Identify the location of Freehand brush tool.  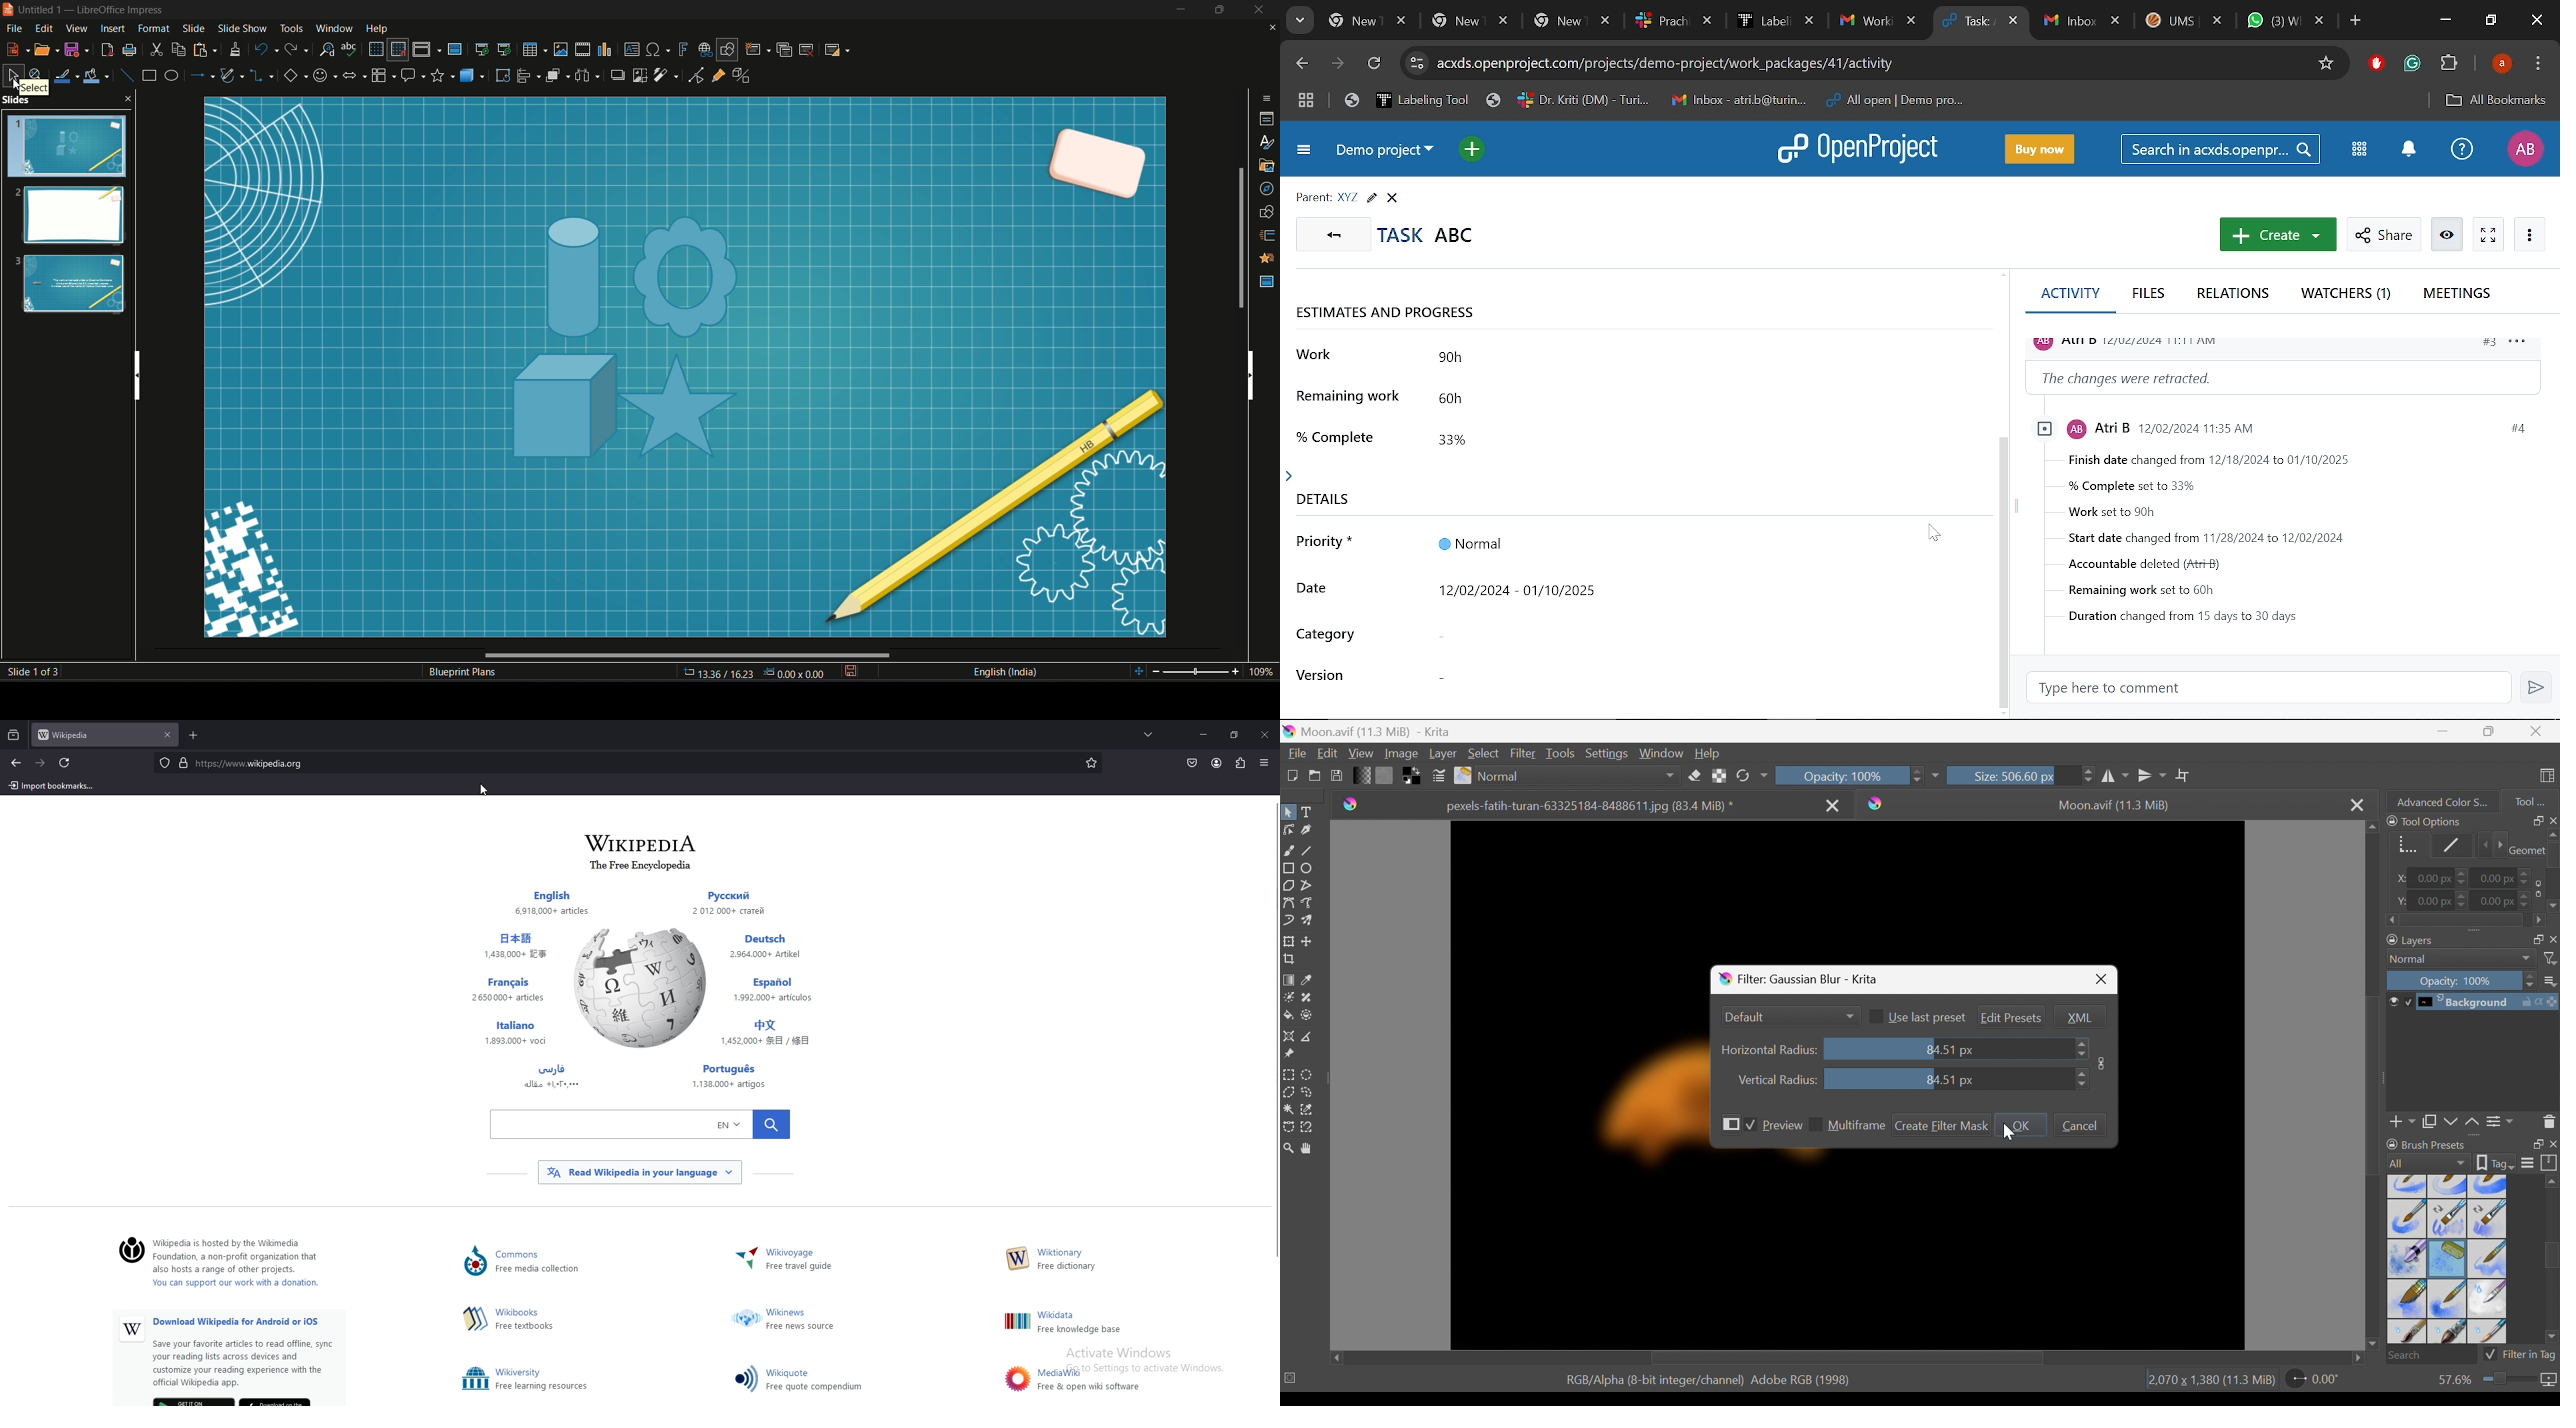
(1290, 849).